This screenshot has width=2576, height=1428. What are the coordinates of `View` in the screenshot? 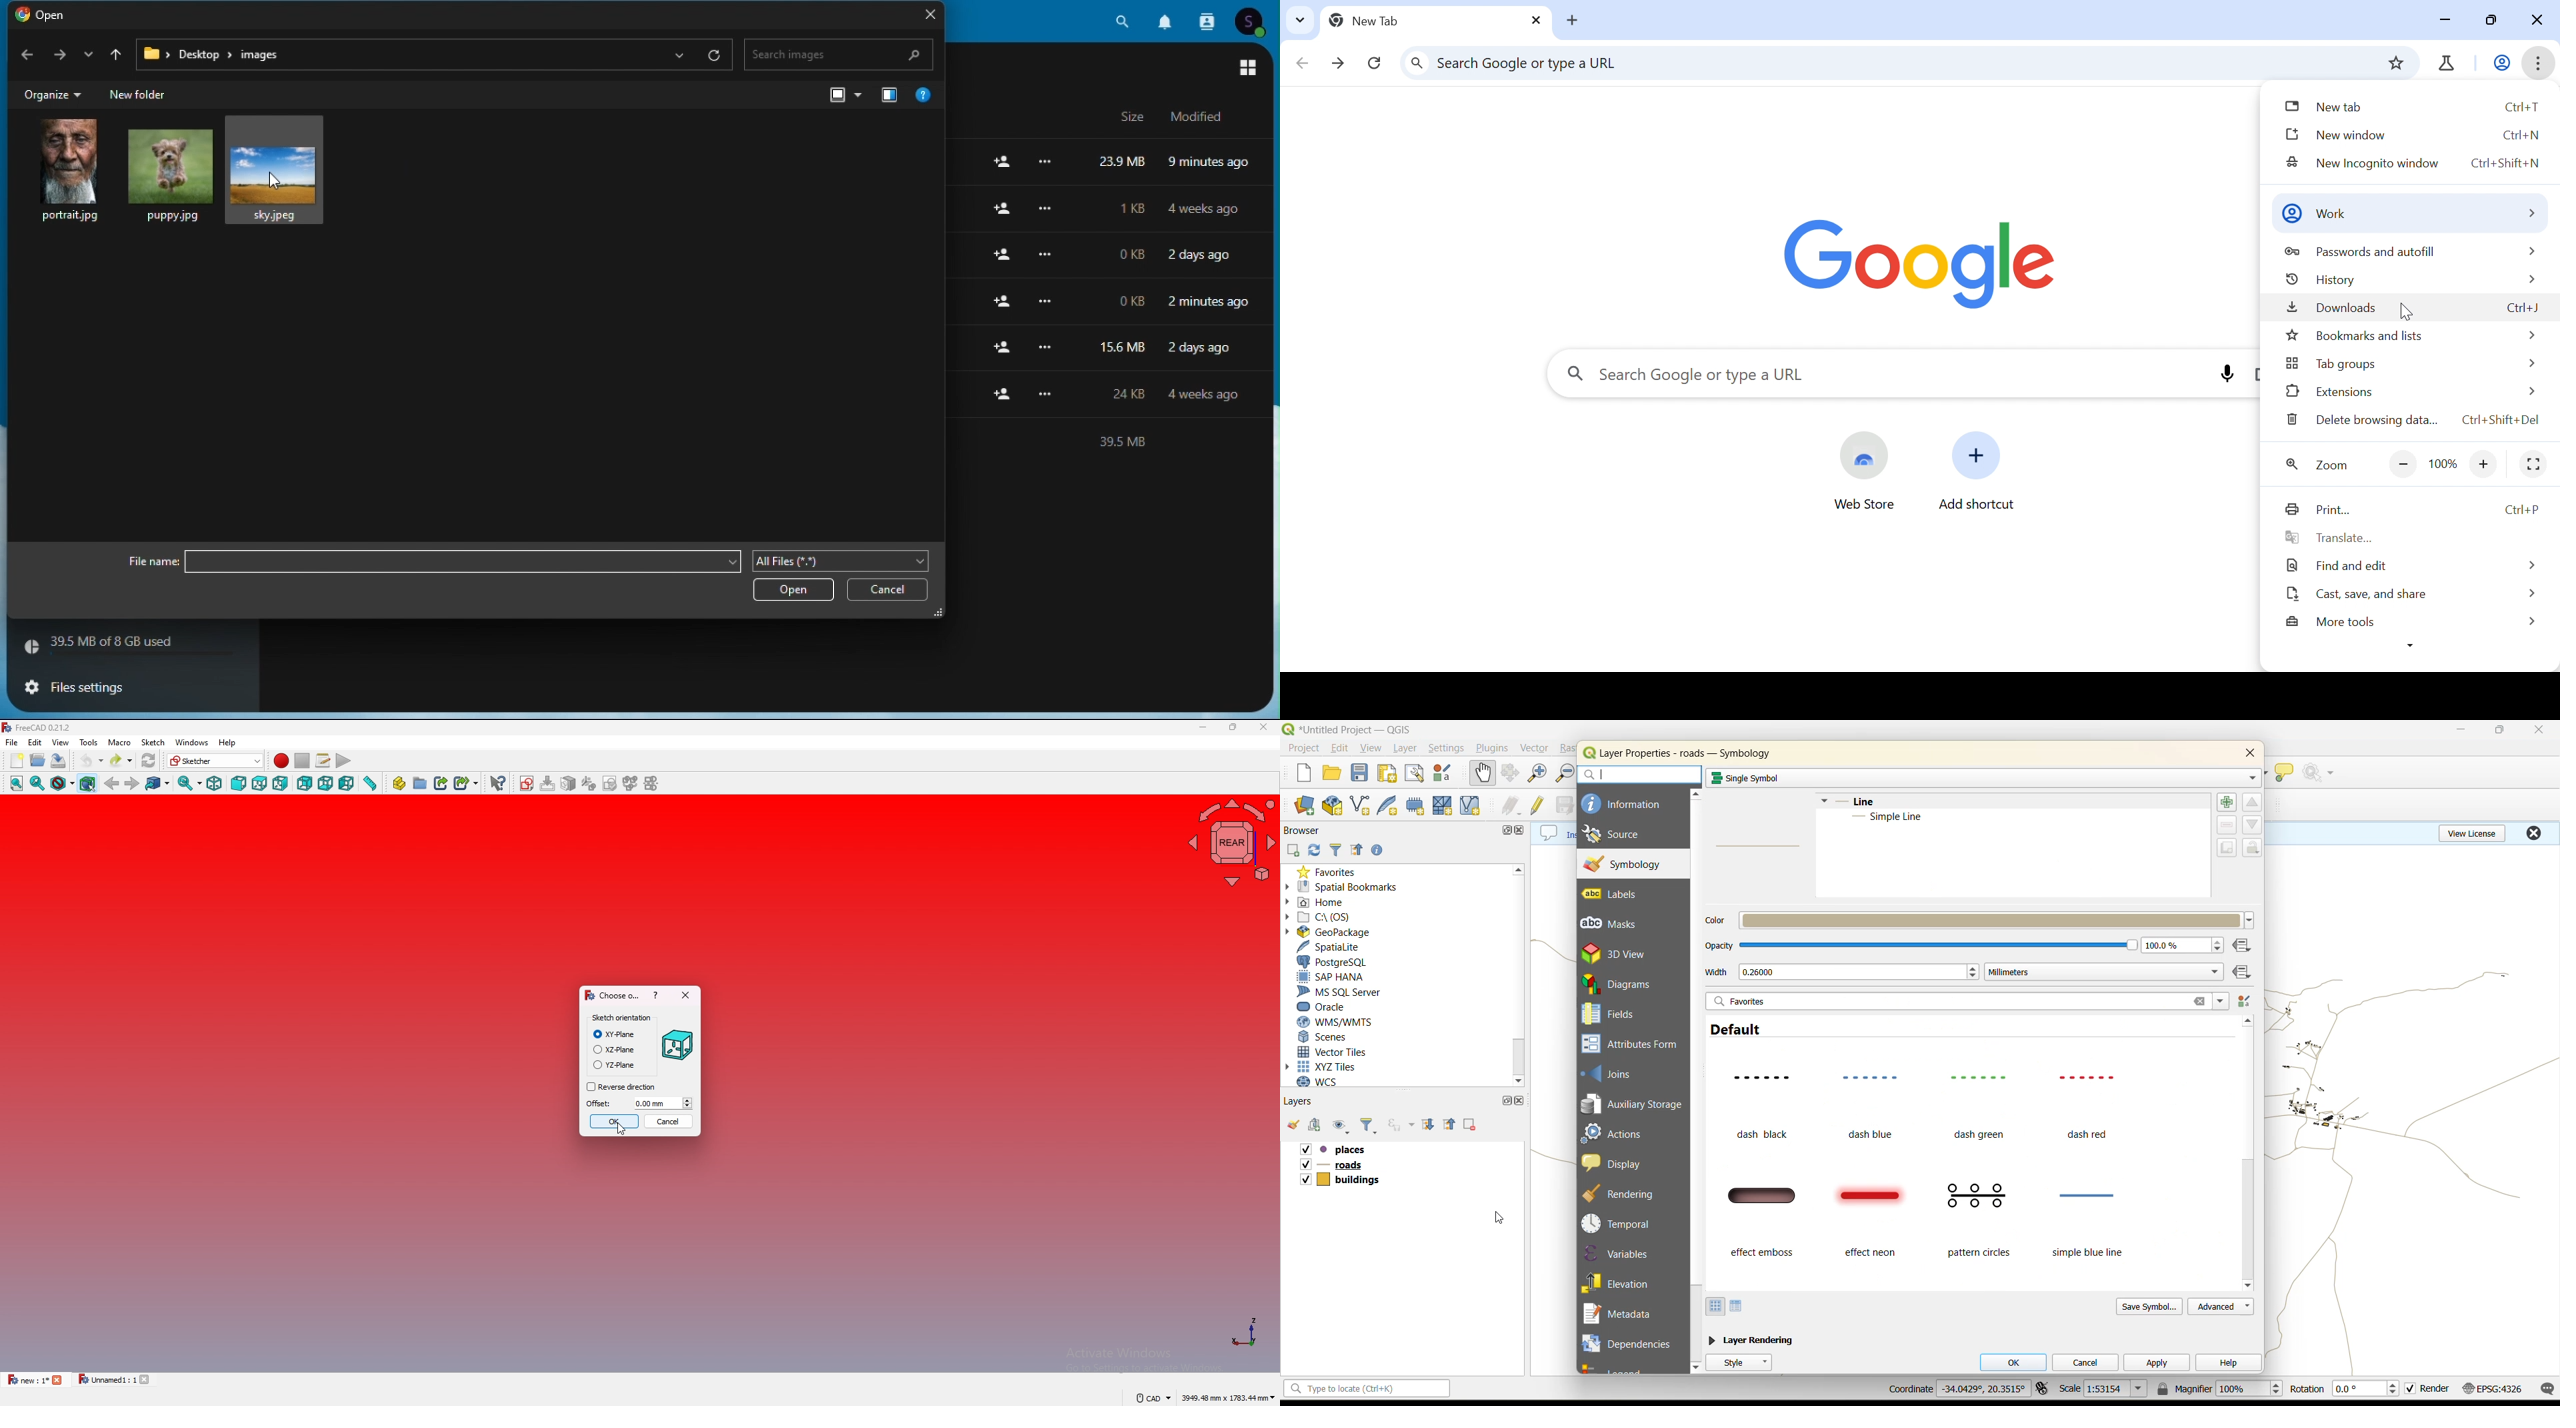 It's located at (842, 94).